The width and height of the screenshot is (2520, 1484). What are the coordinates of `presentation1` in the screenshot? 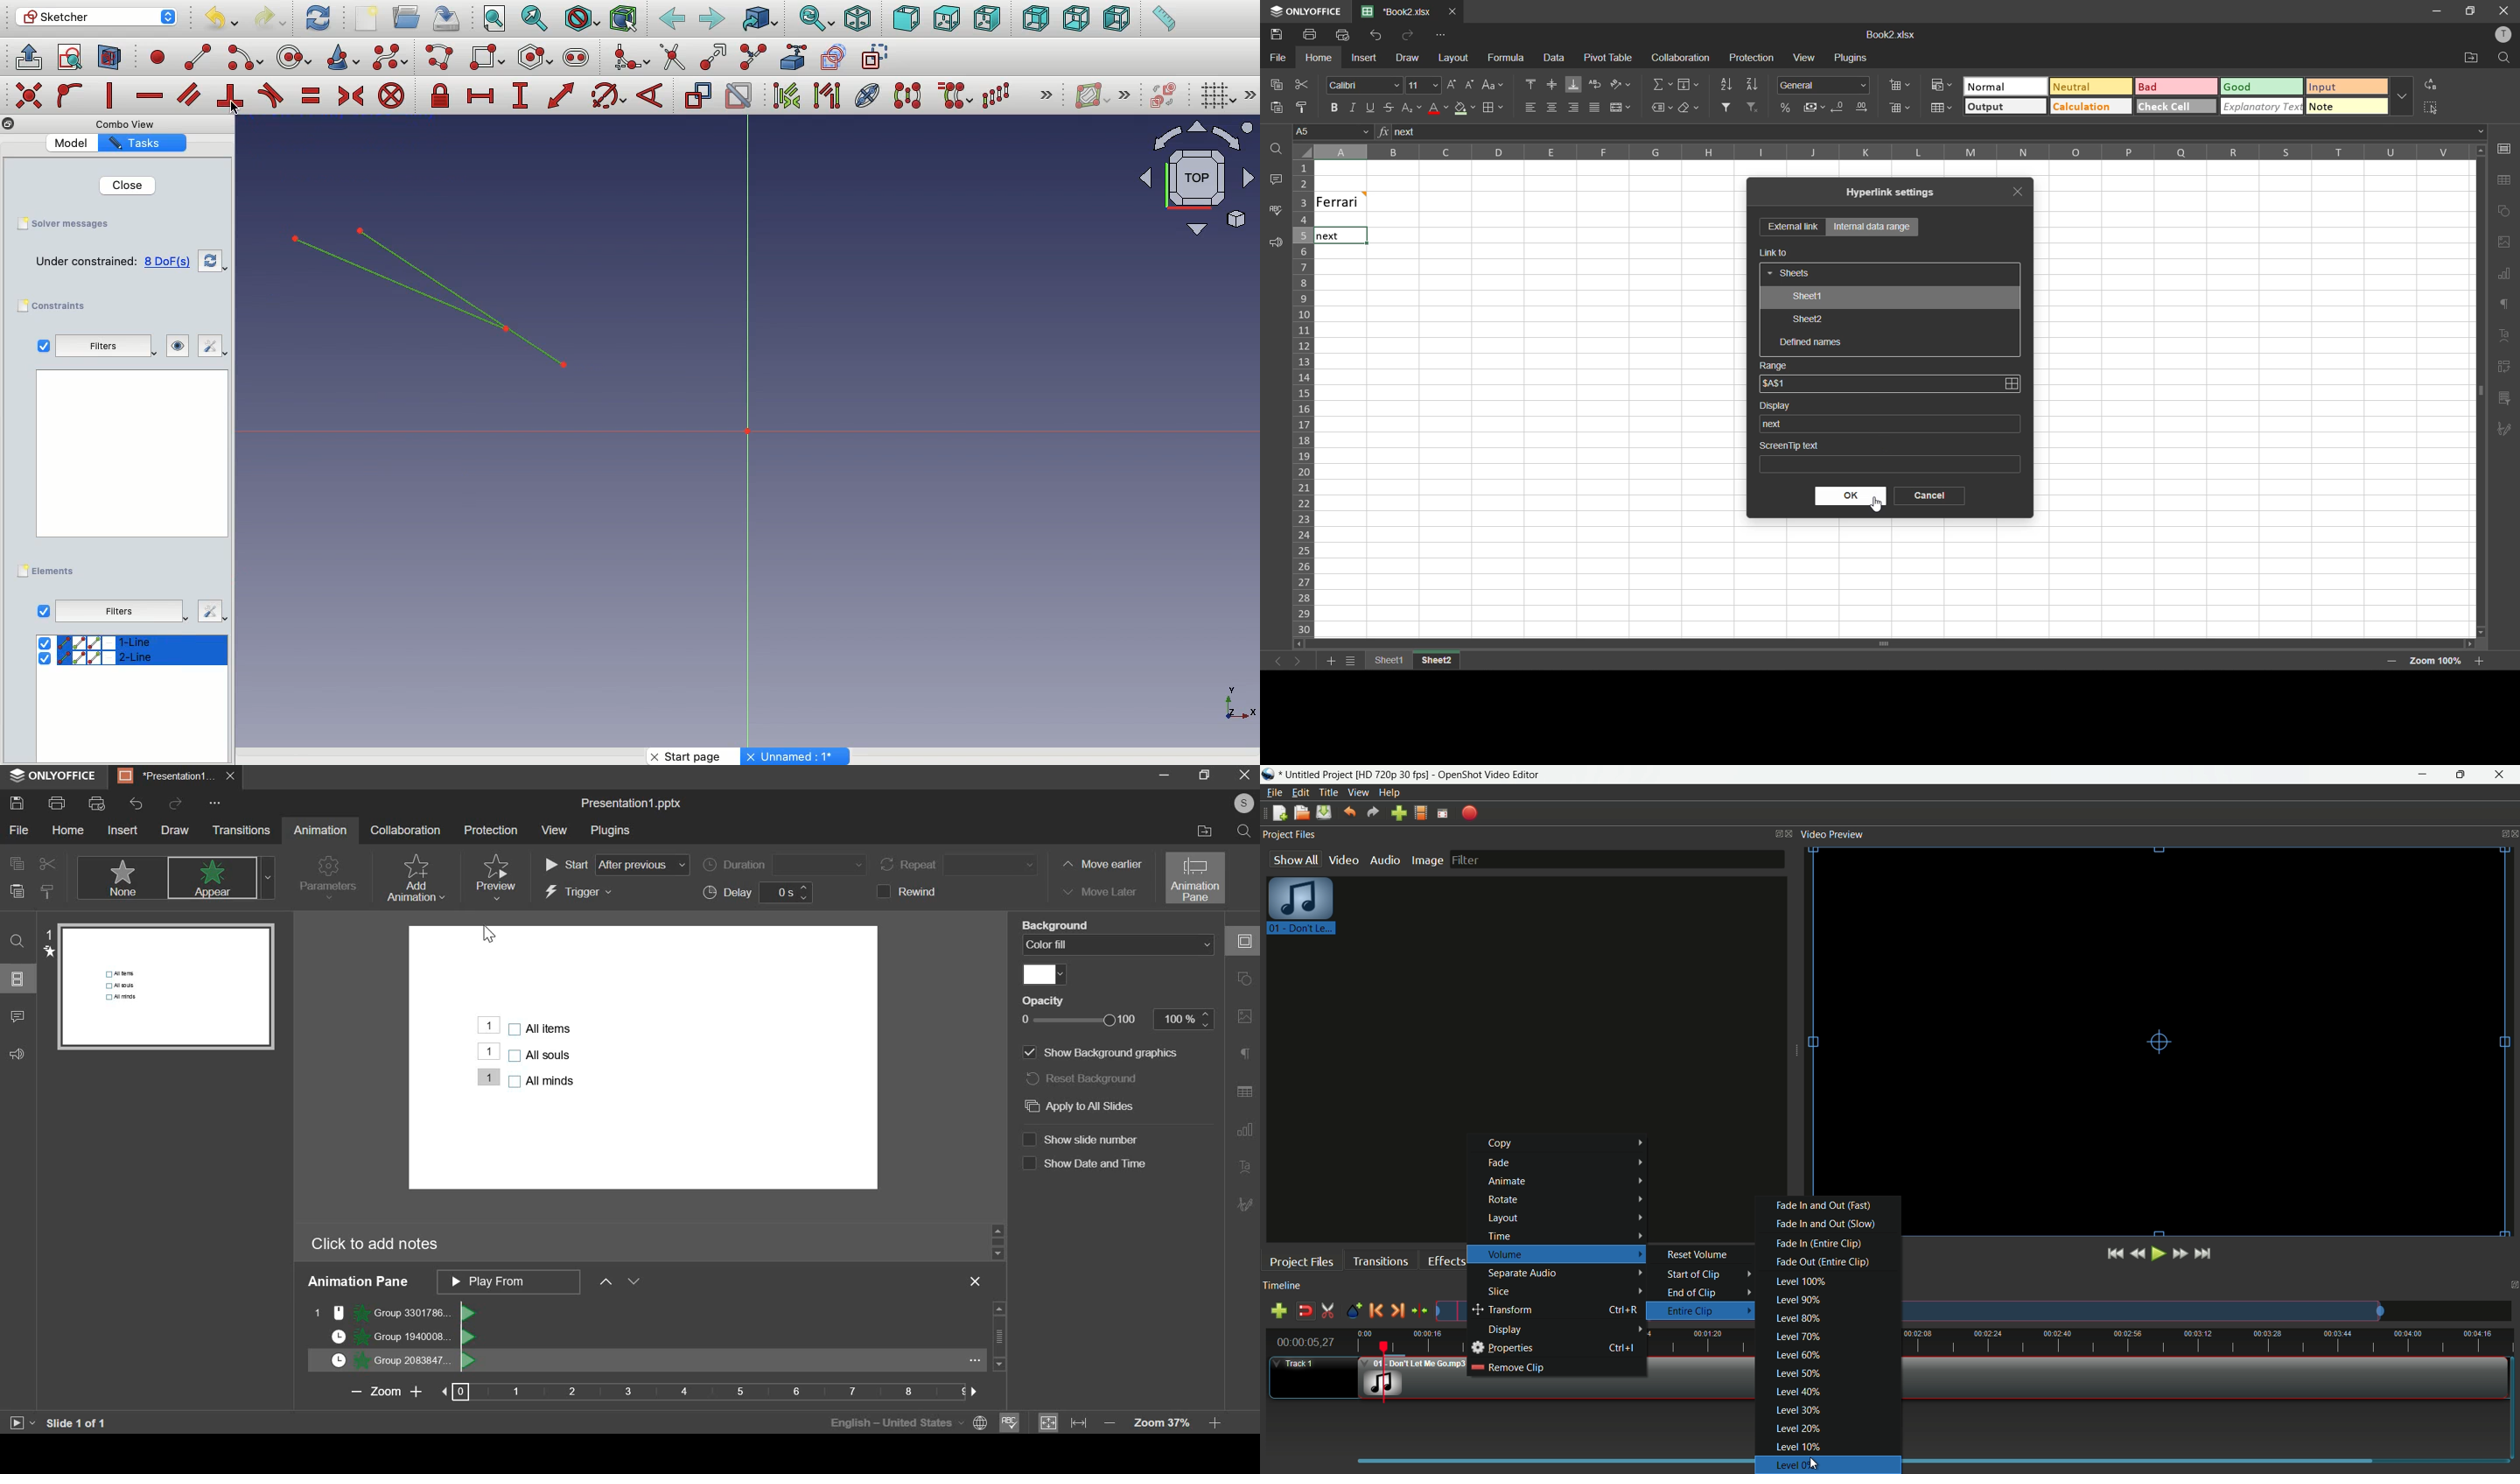 It's located at (179, 775).